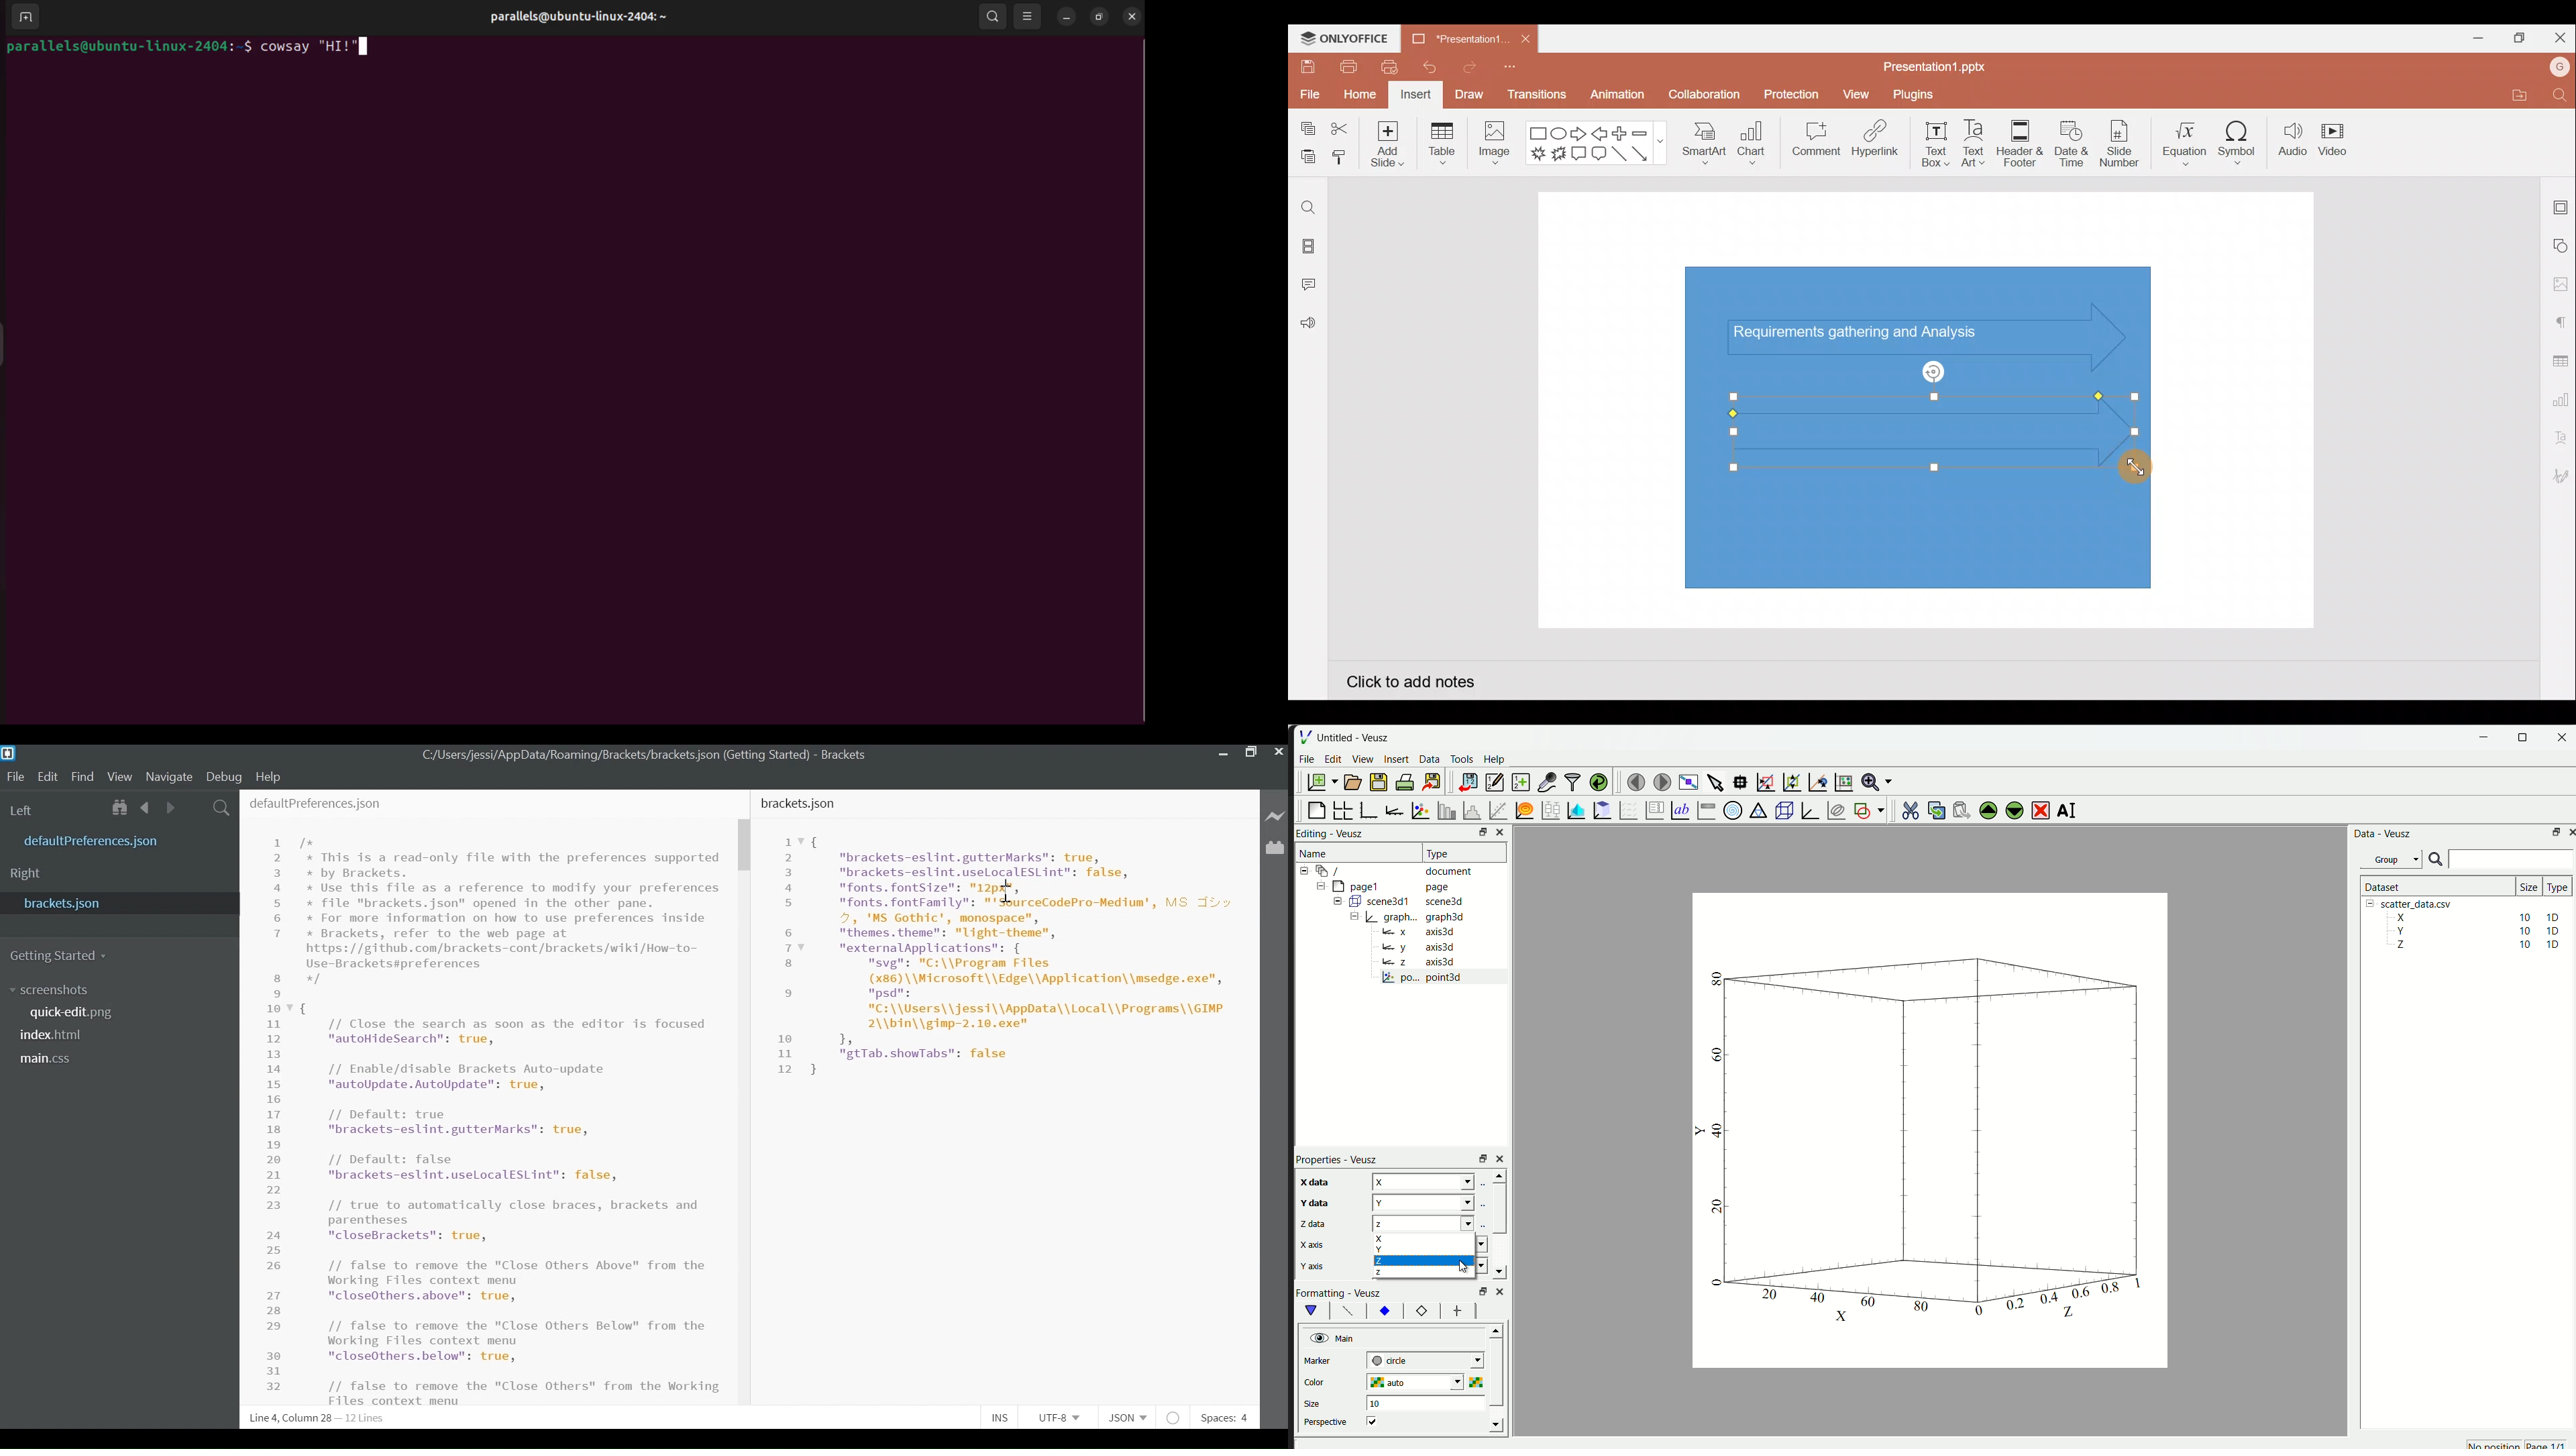 Image resolution: width=2576 pixels, height=1456 pixels. Describe the element at coordinates (2561, 284) in the screenshot. I see `Image settings` at that location.